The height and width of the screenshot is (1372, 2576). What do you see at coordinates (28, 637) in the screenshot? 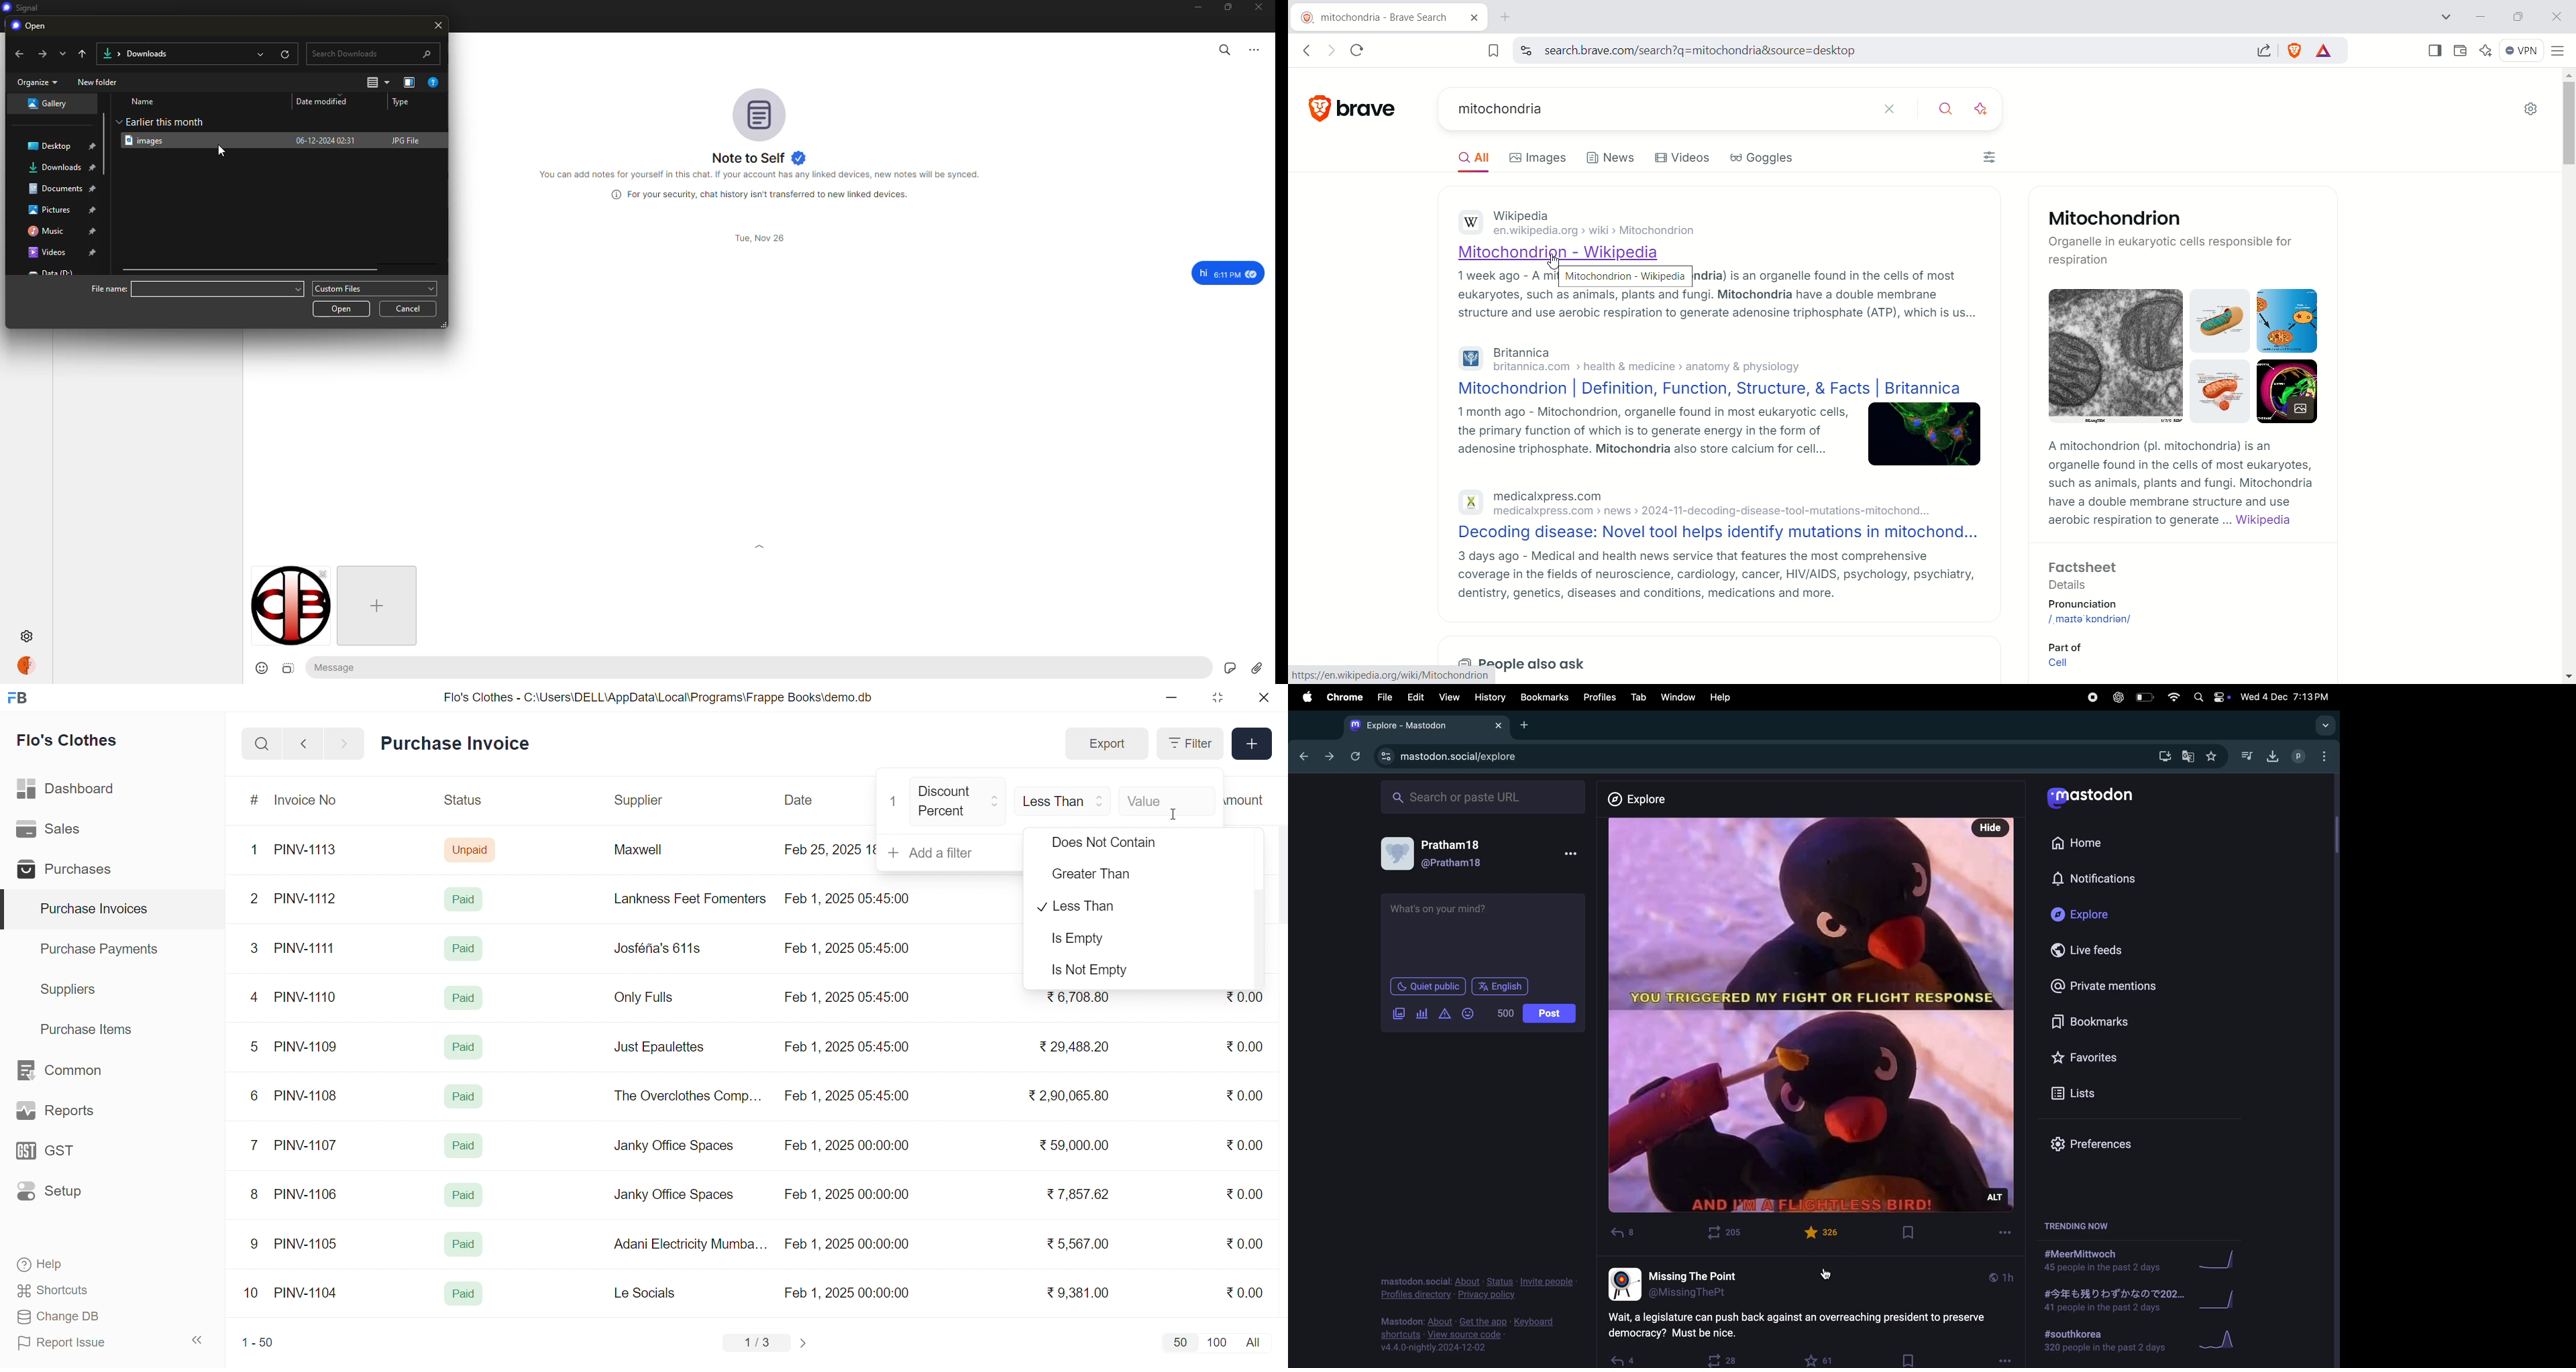
I see `settings` at bounding box center [28, 637].